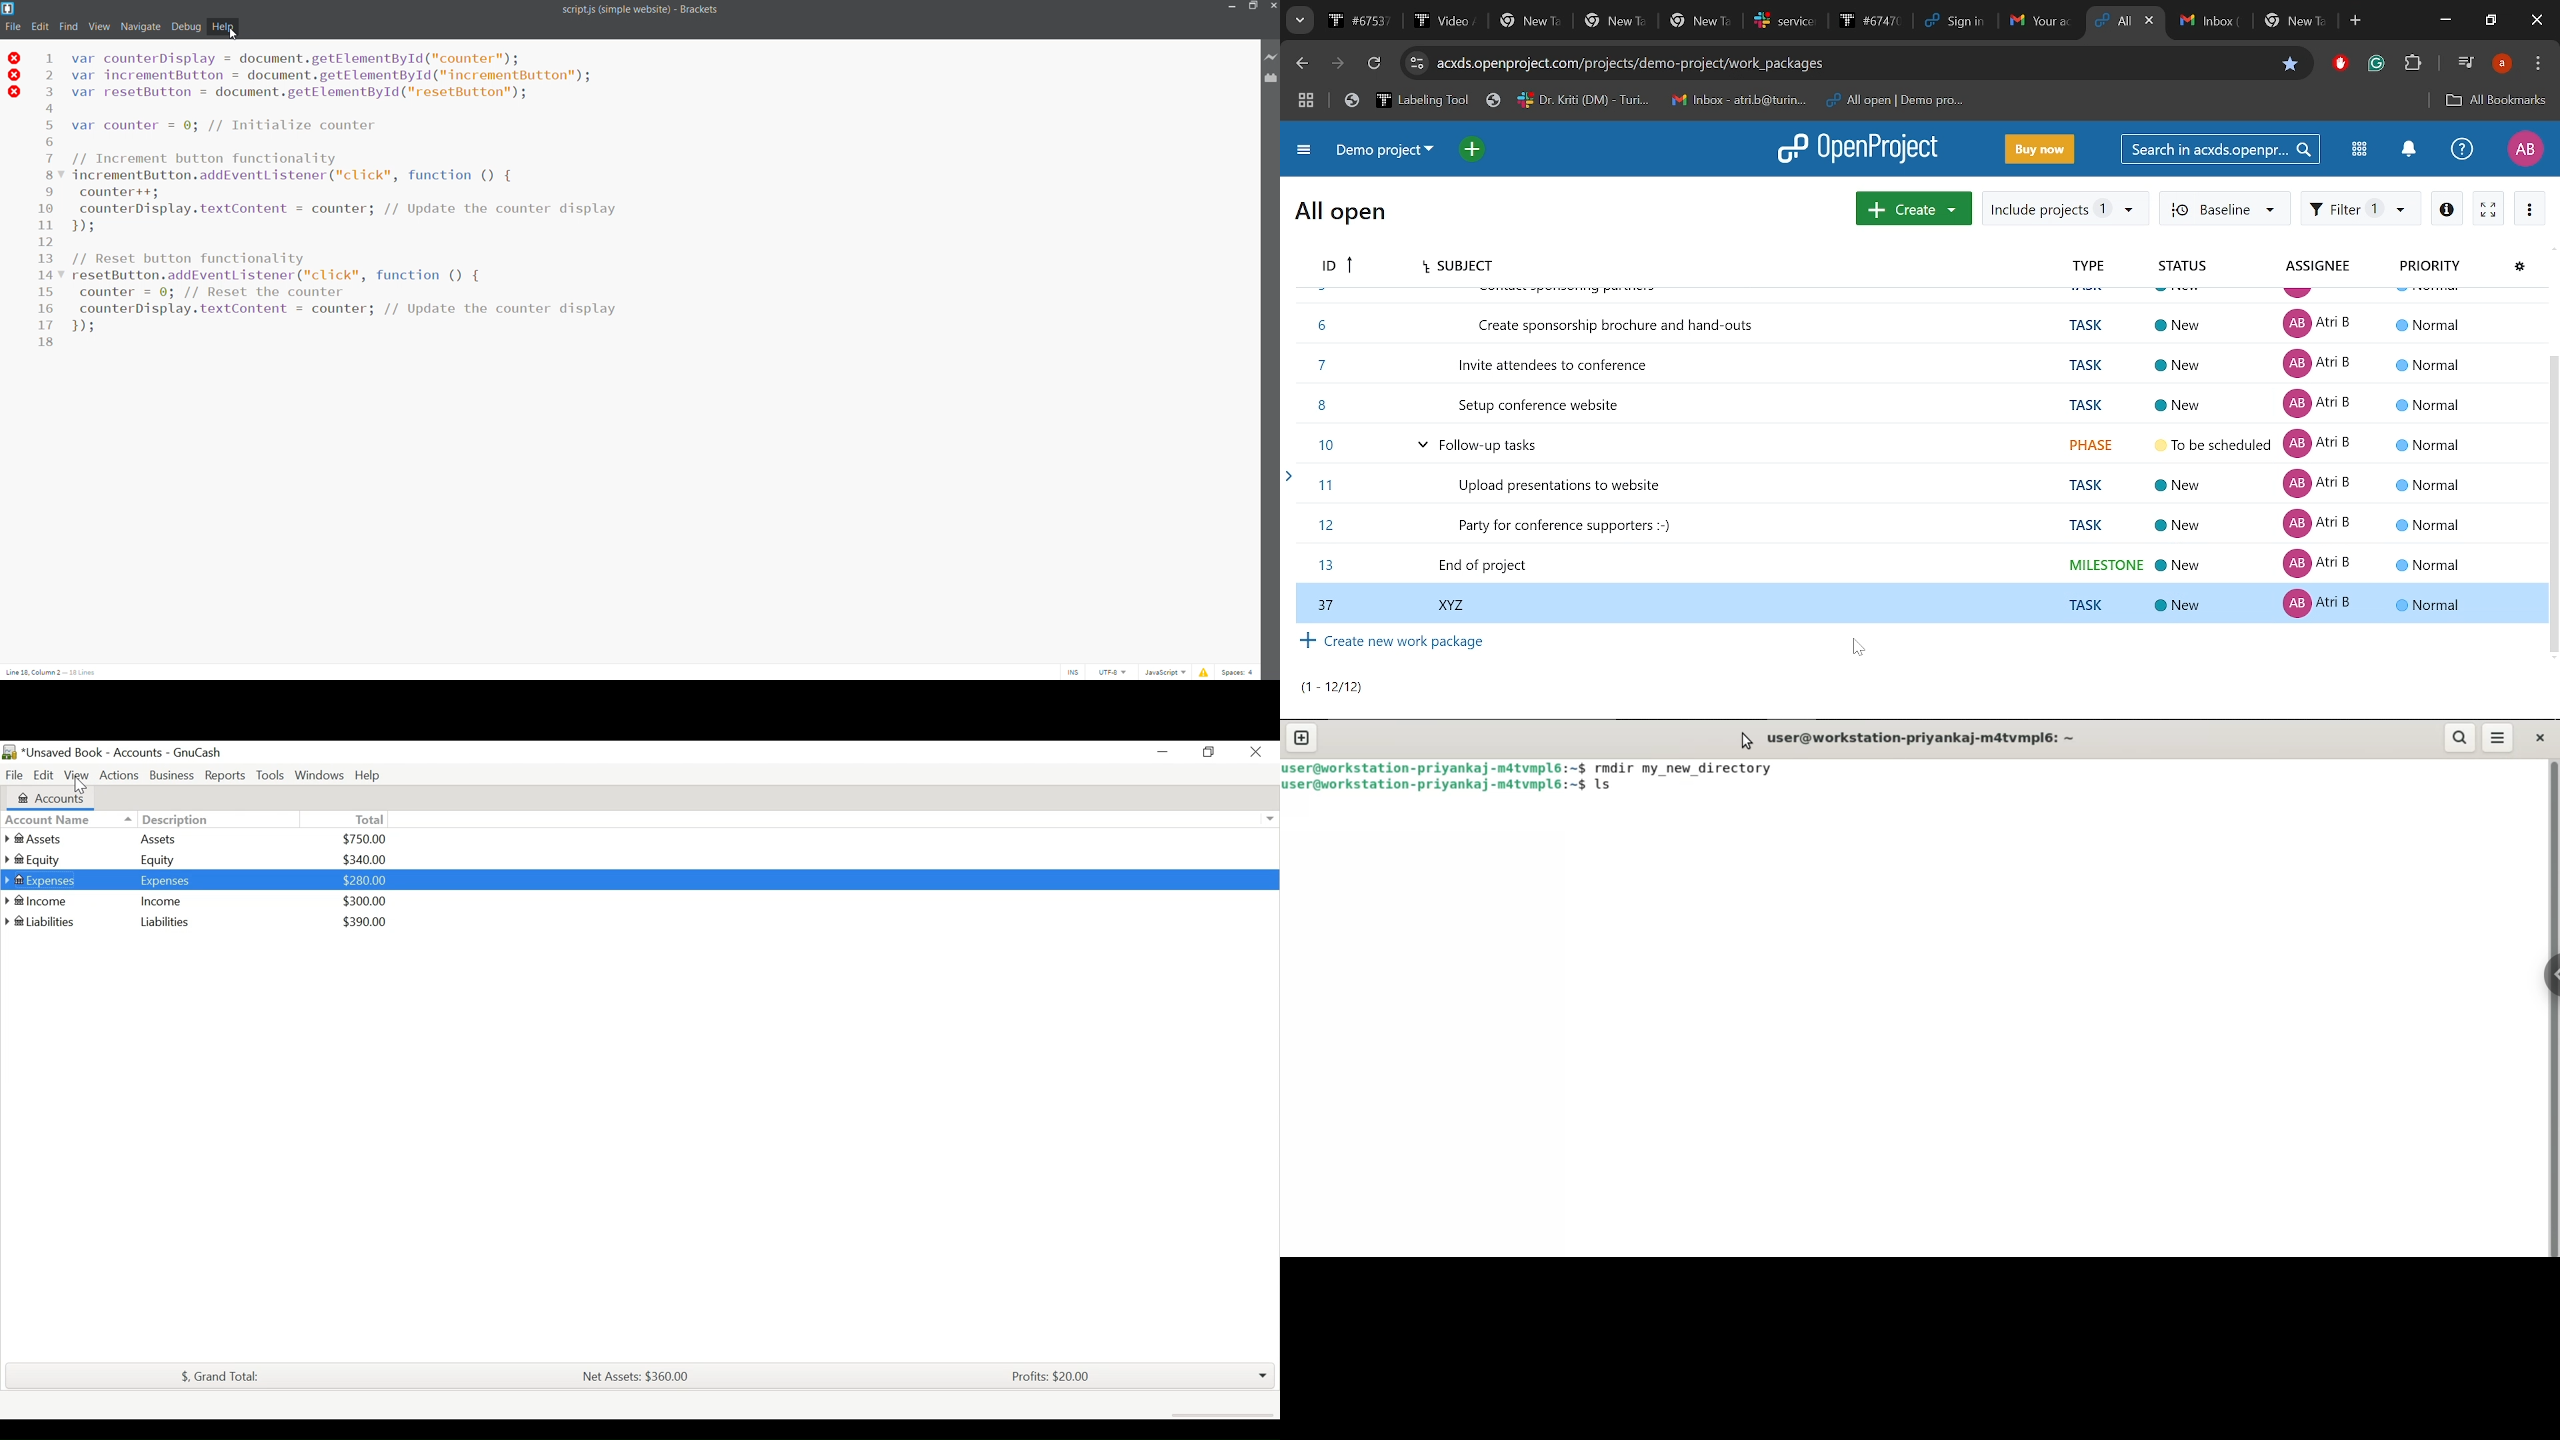 The image size is (2576, 1456). What do you see at coordinates (2413, 66) in the screenshot?
I see `Extensions` at bounding box center [2413, 66].